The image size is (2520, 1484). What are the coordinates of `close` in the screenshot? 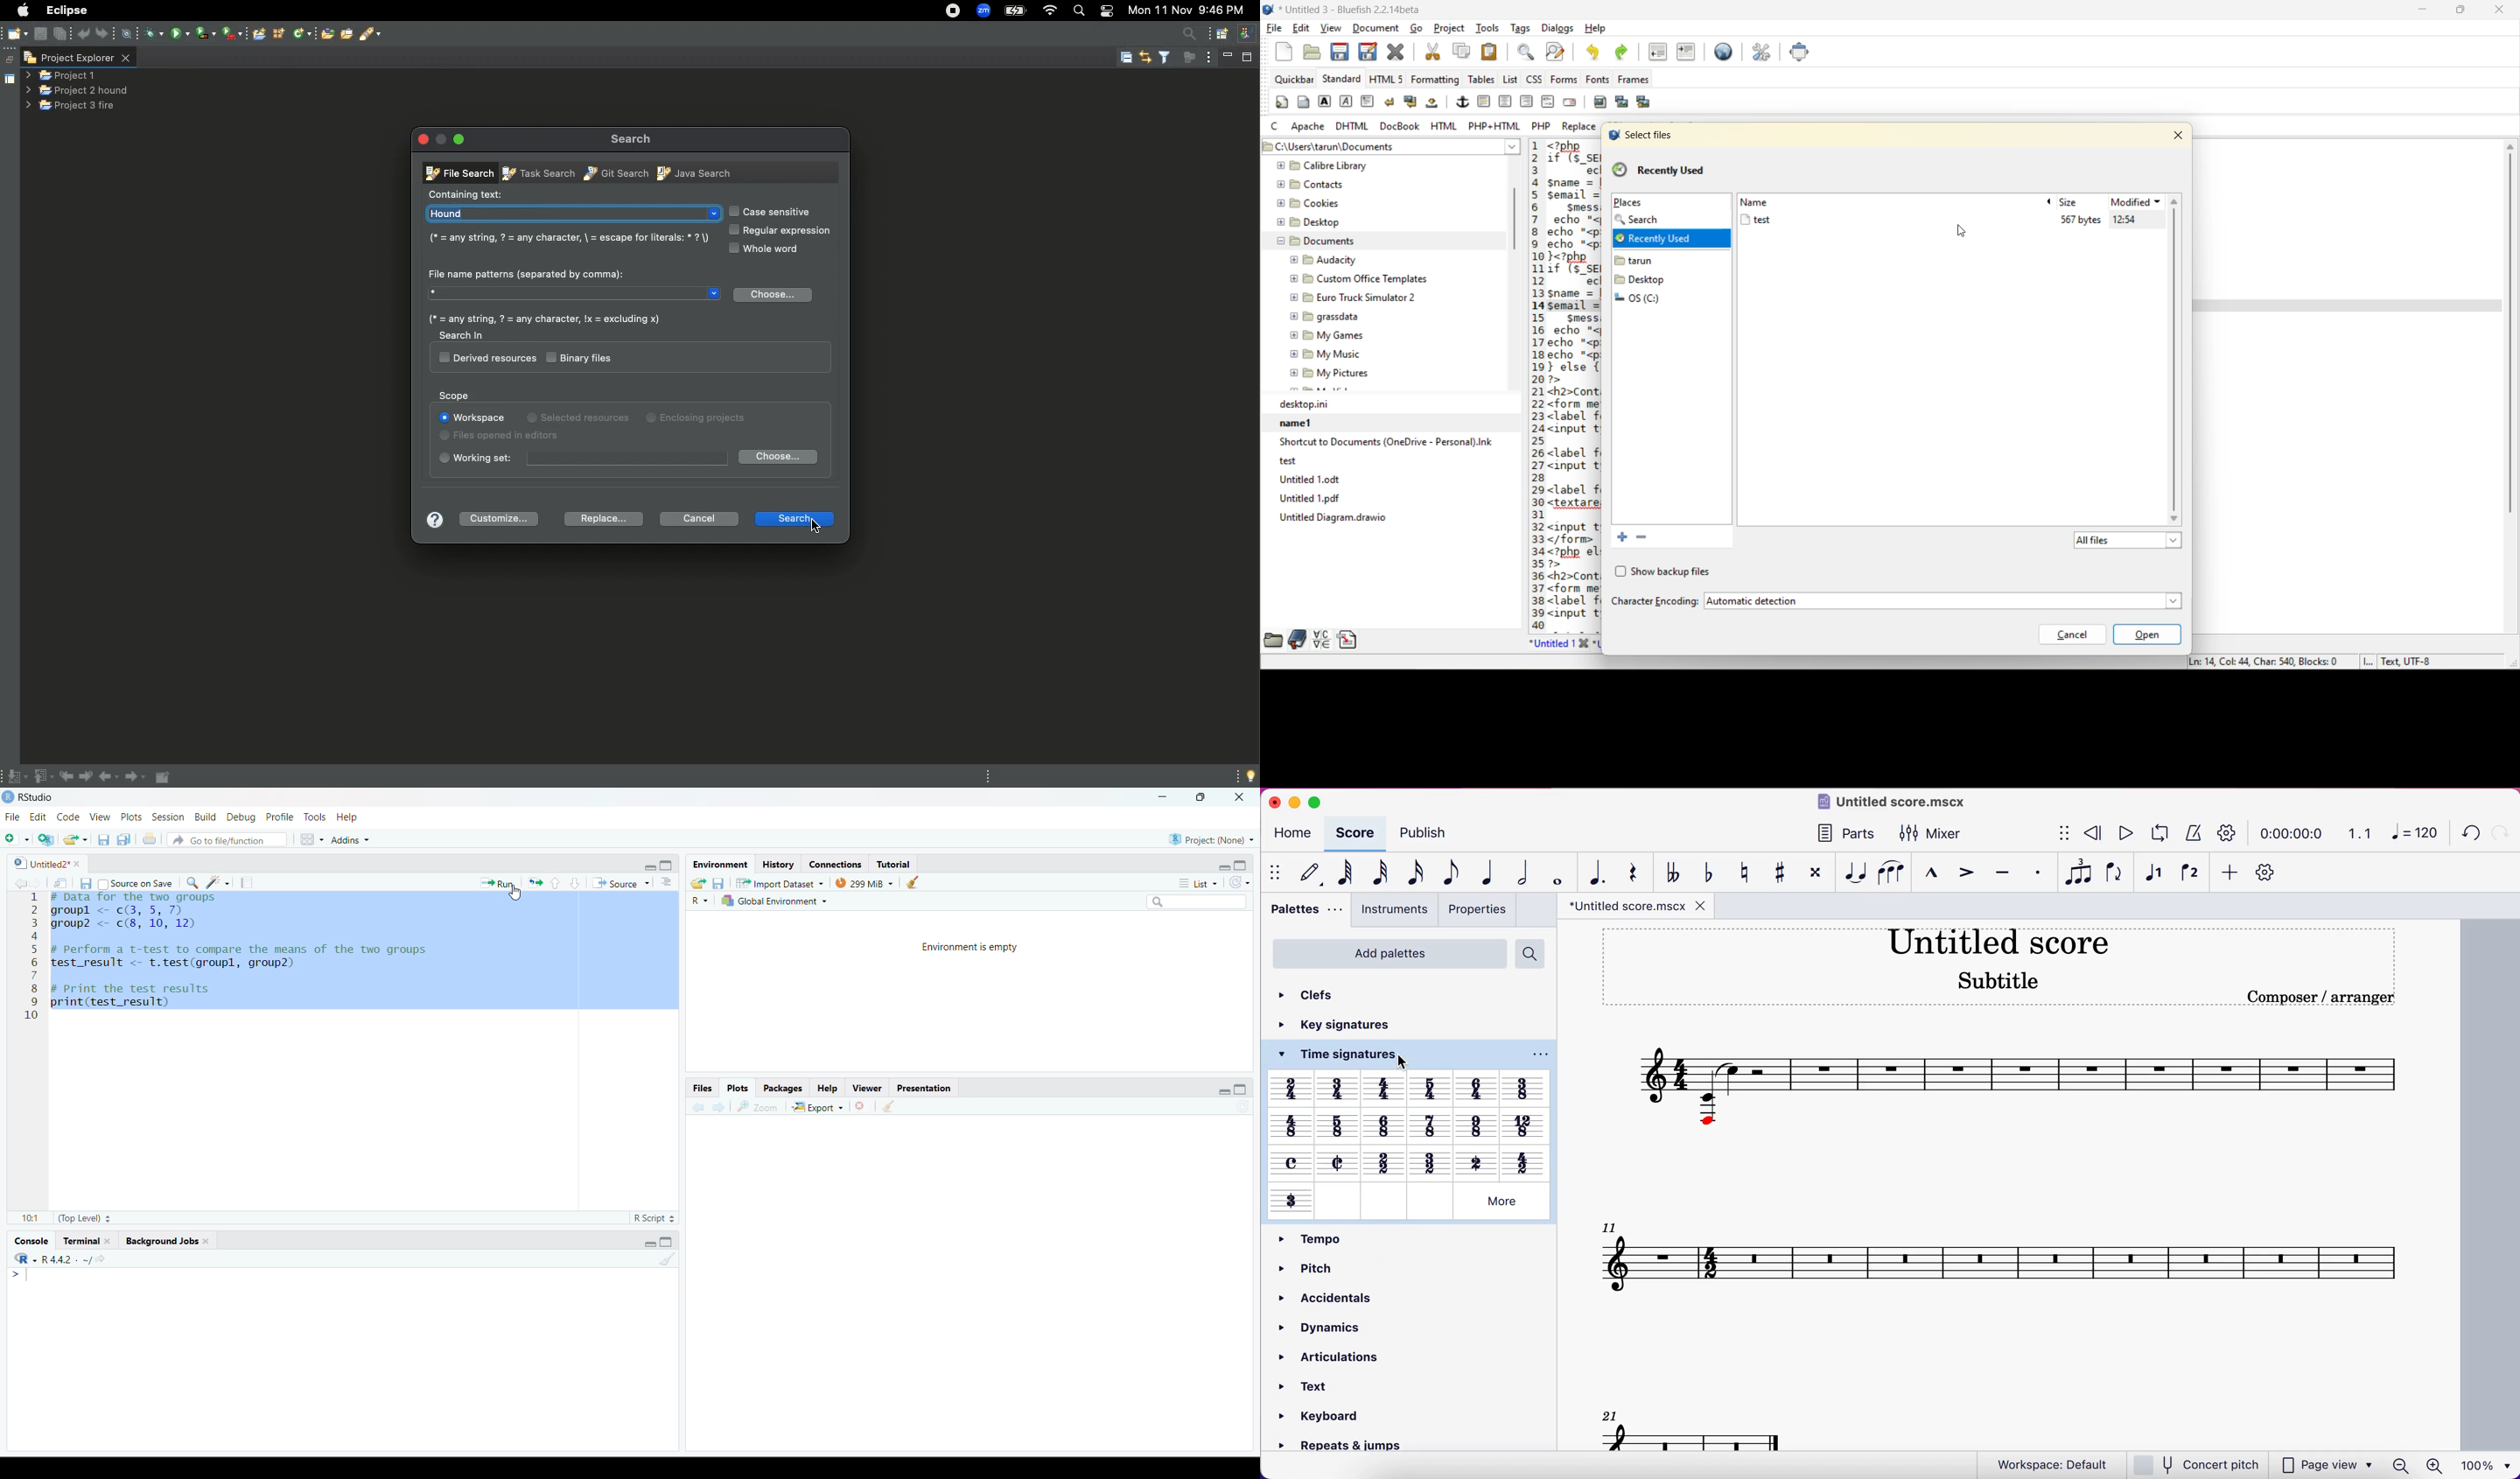 It's located at (2181, 134).